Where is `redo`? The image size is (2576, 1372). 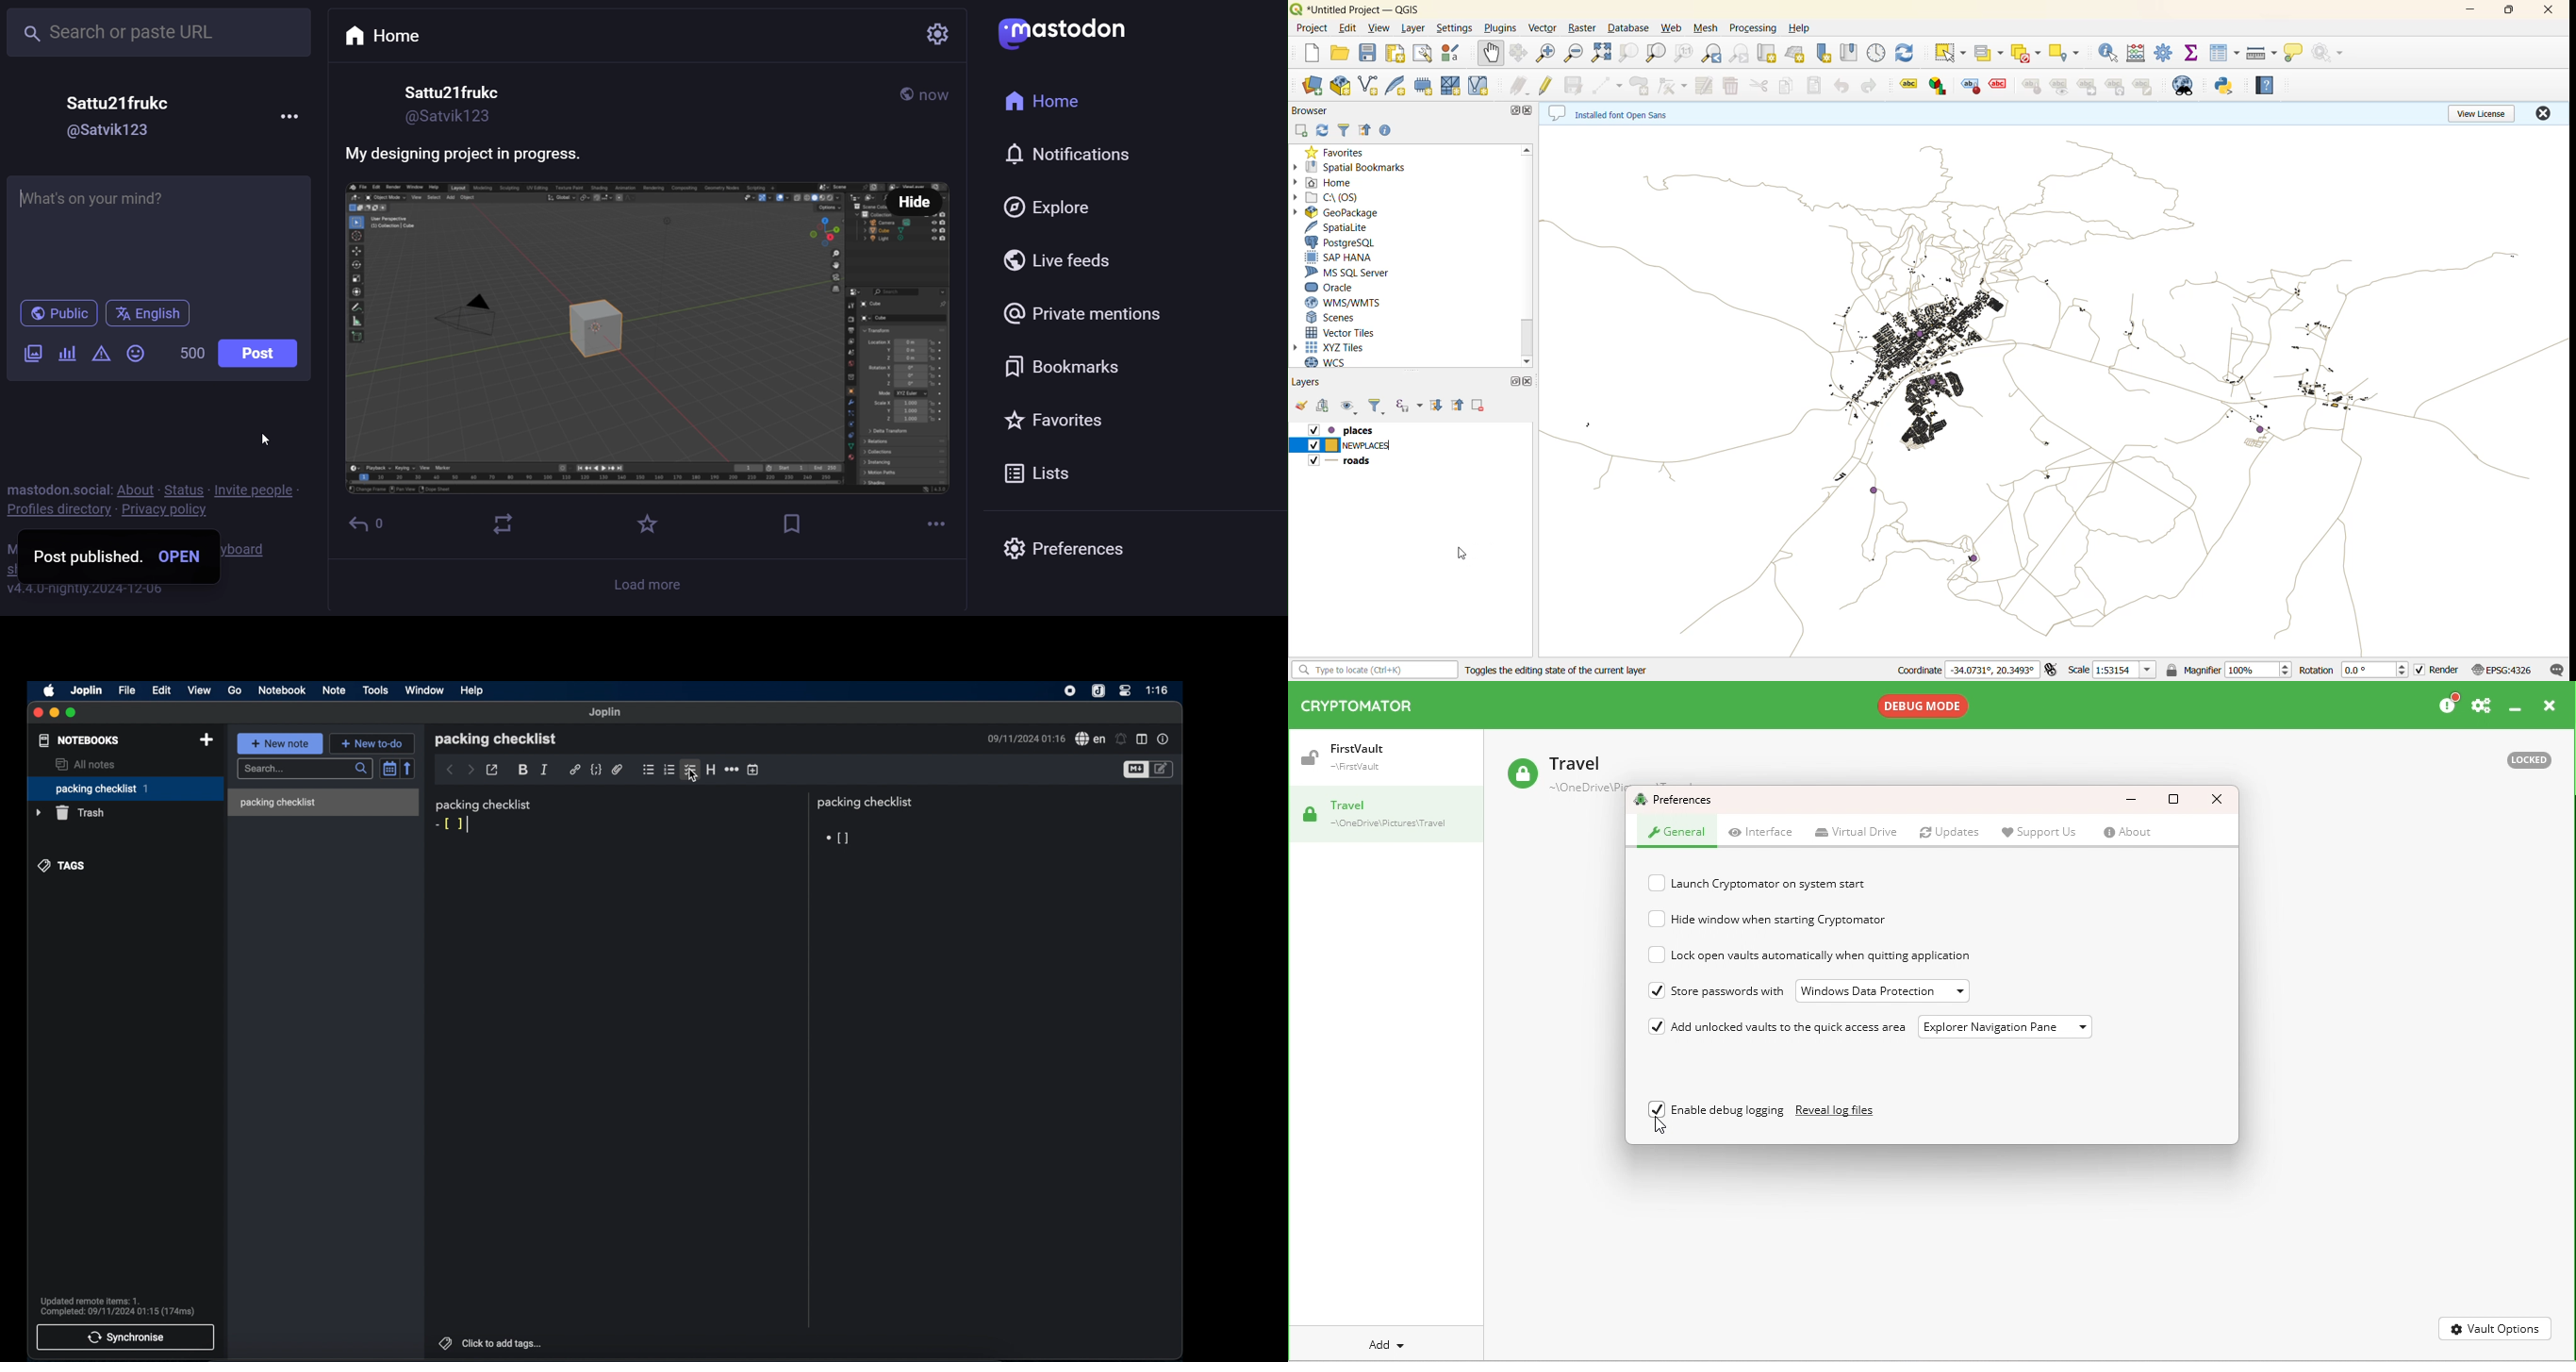 redo is located at coordinates (1865, 85).